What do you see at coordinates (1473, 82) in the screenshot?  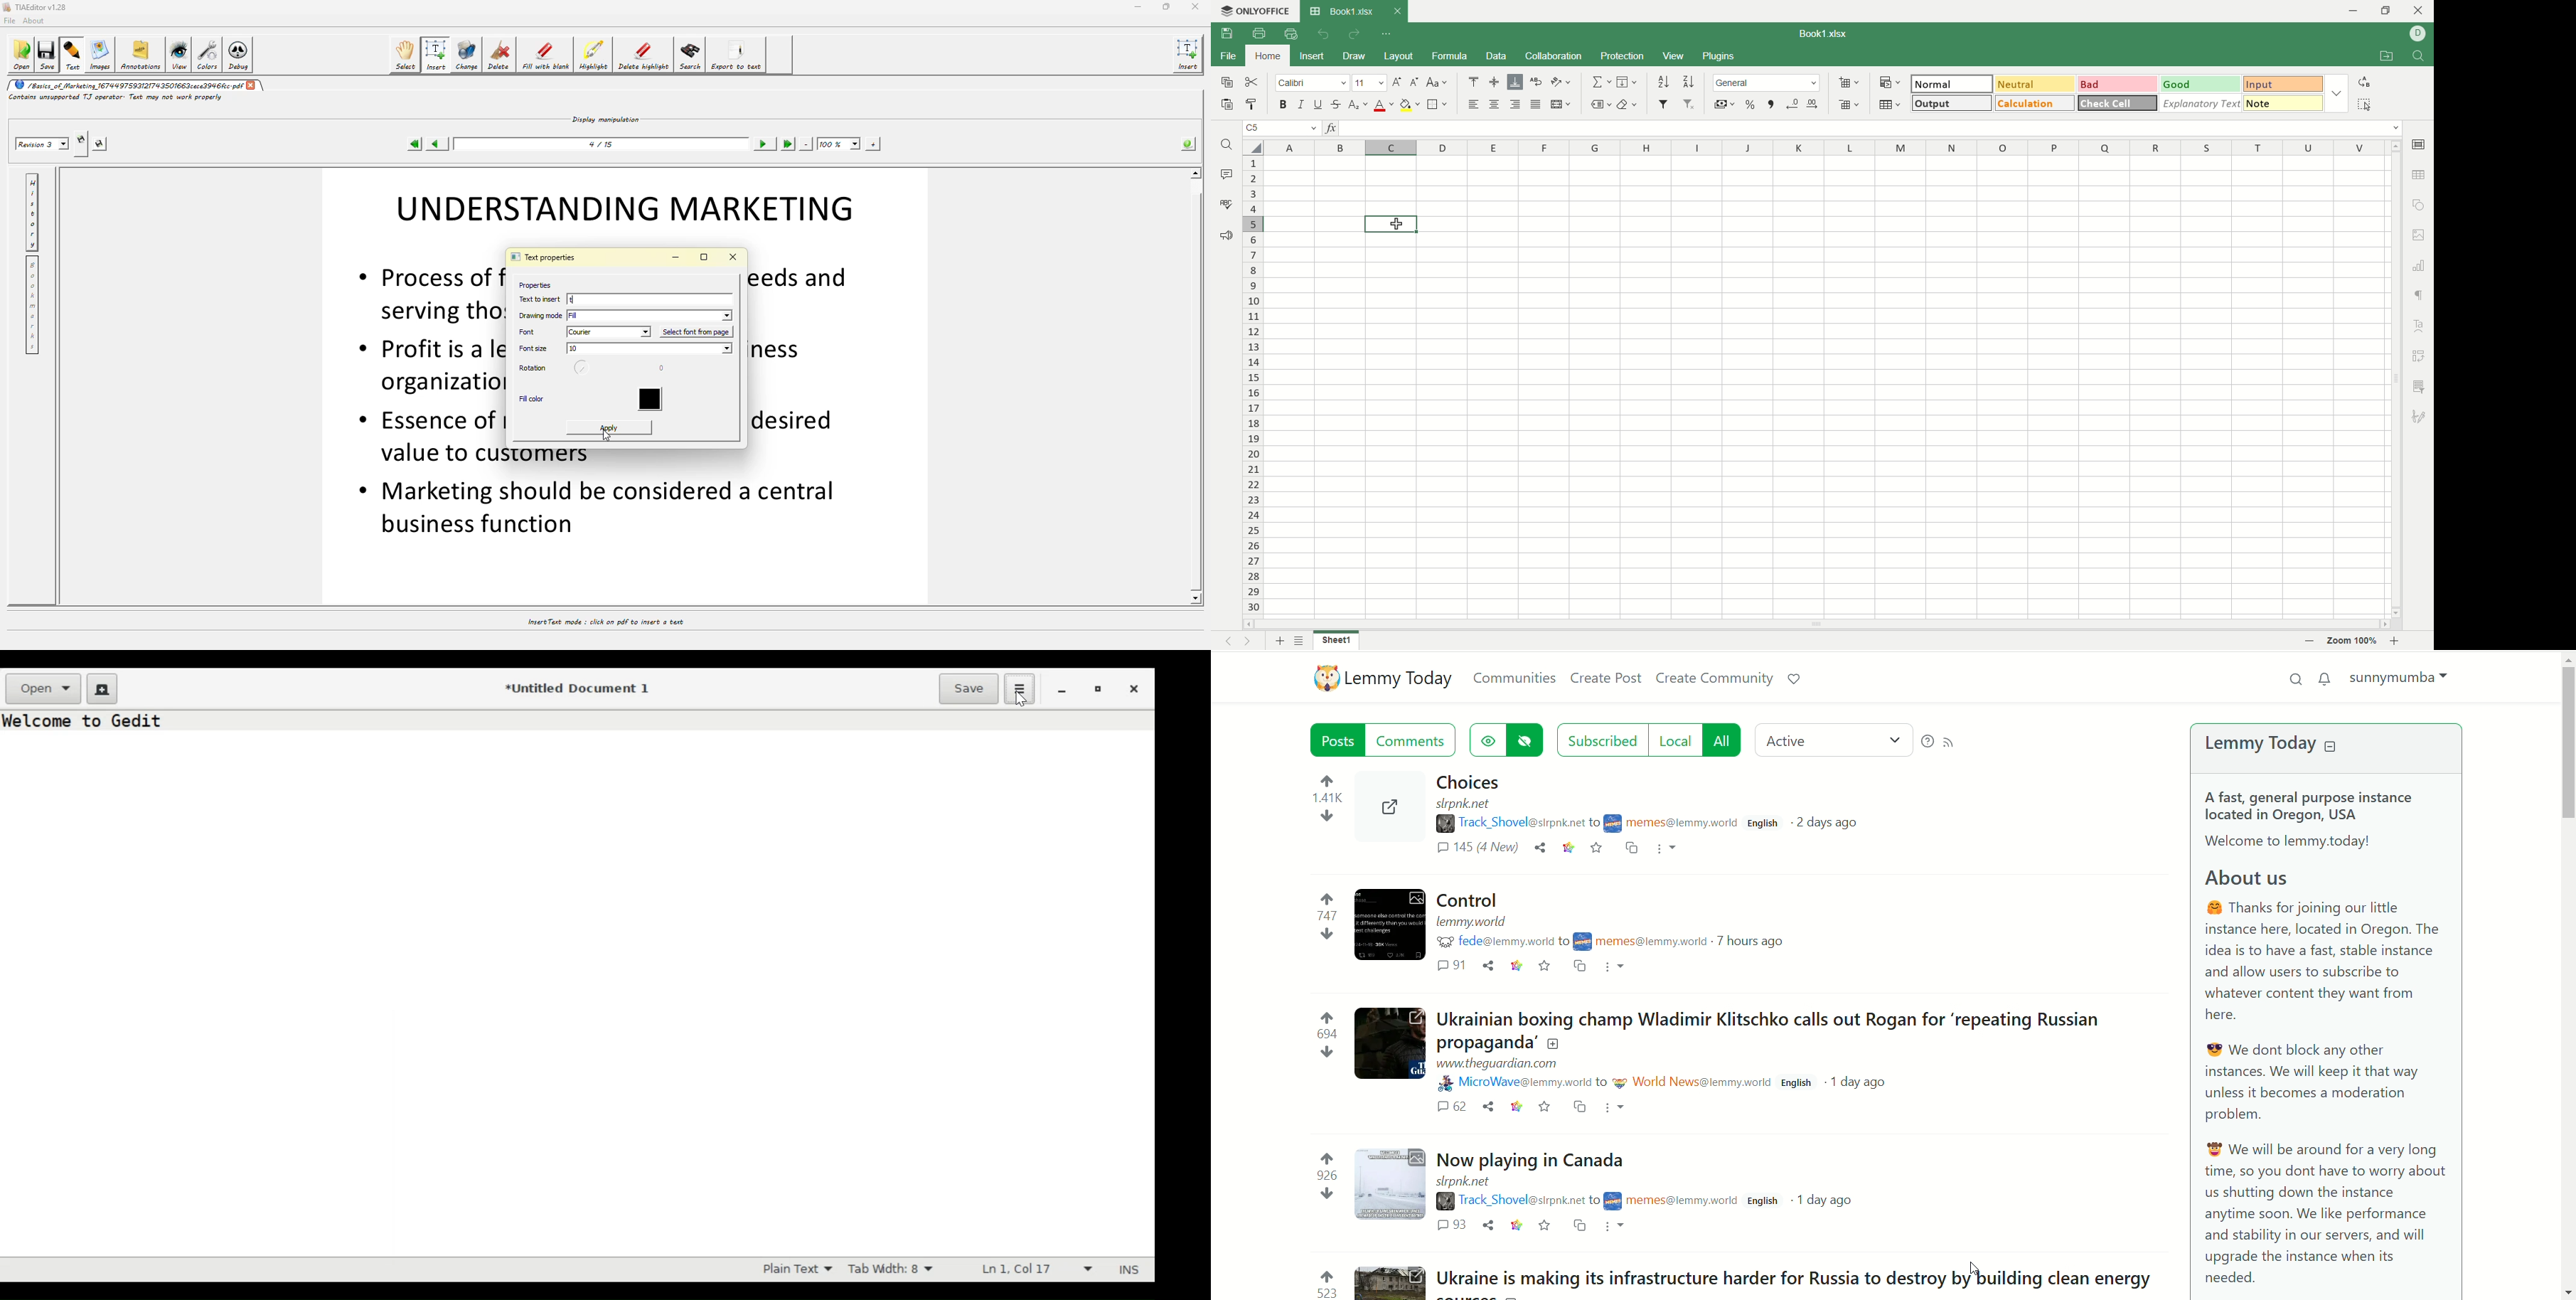 I see `align top` at bounding box center [1473, 82].